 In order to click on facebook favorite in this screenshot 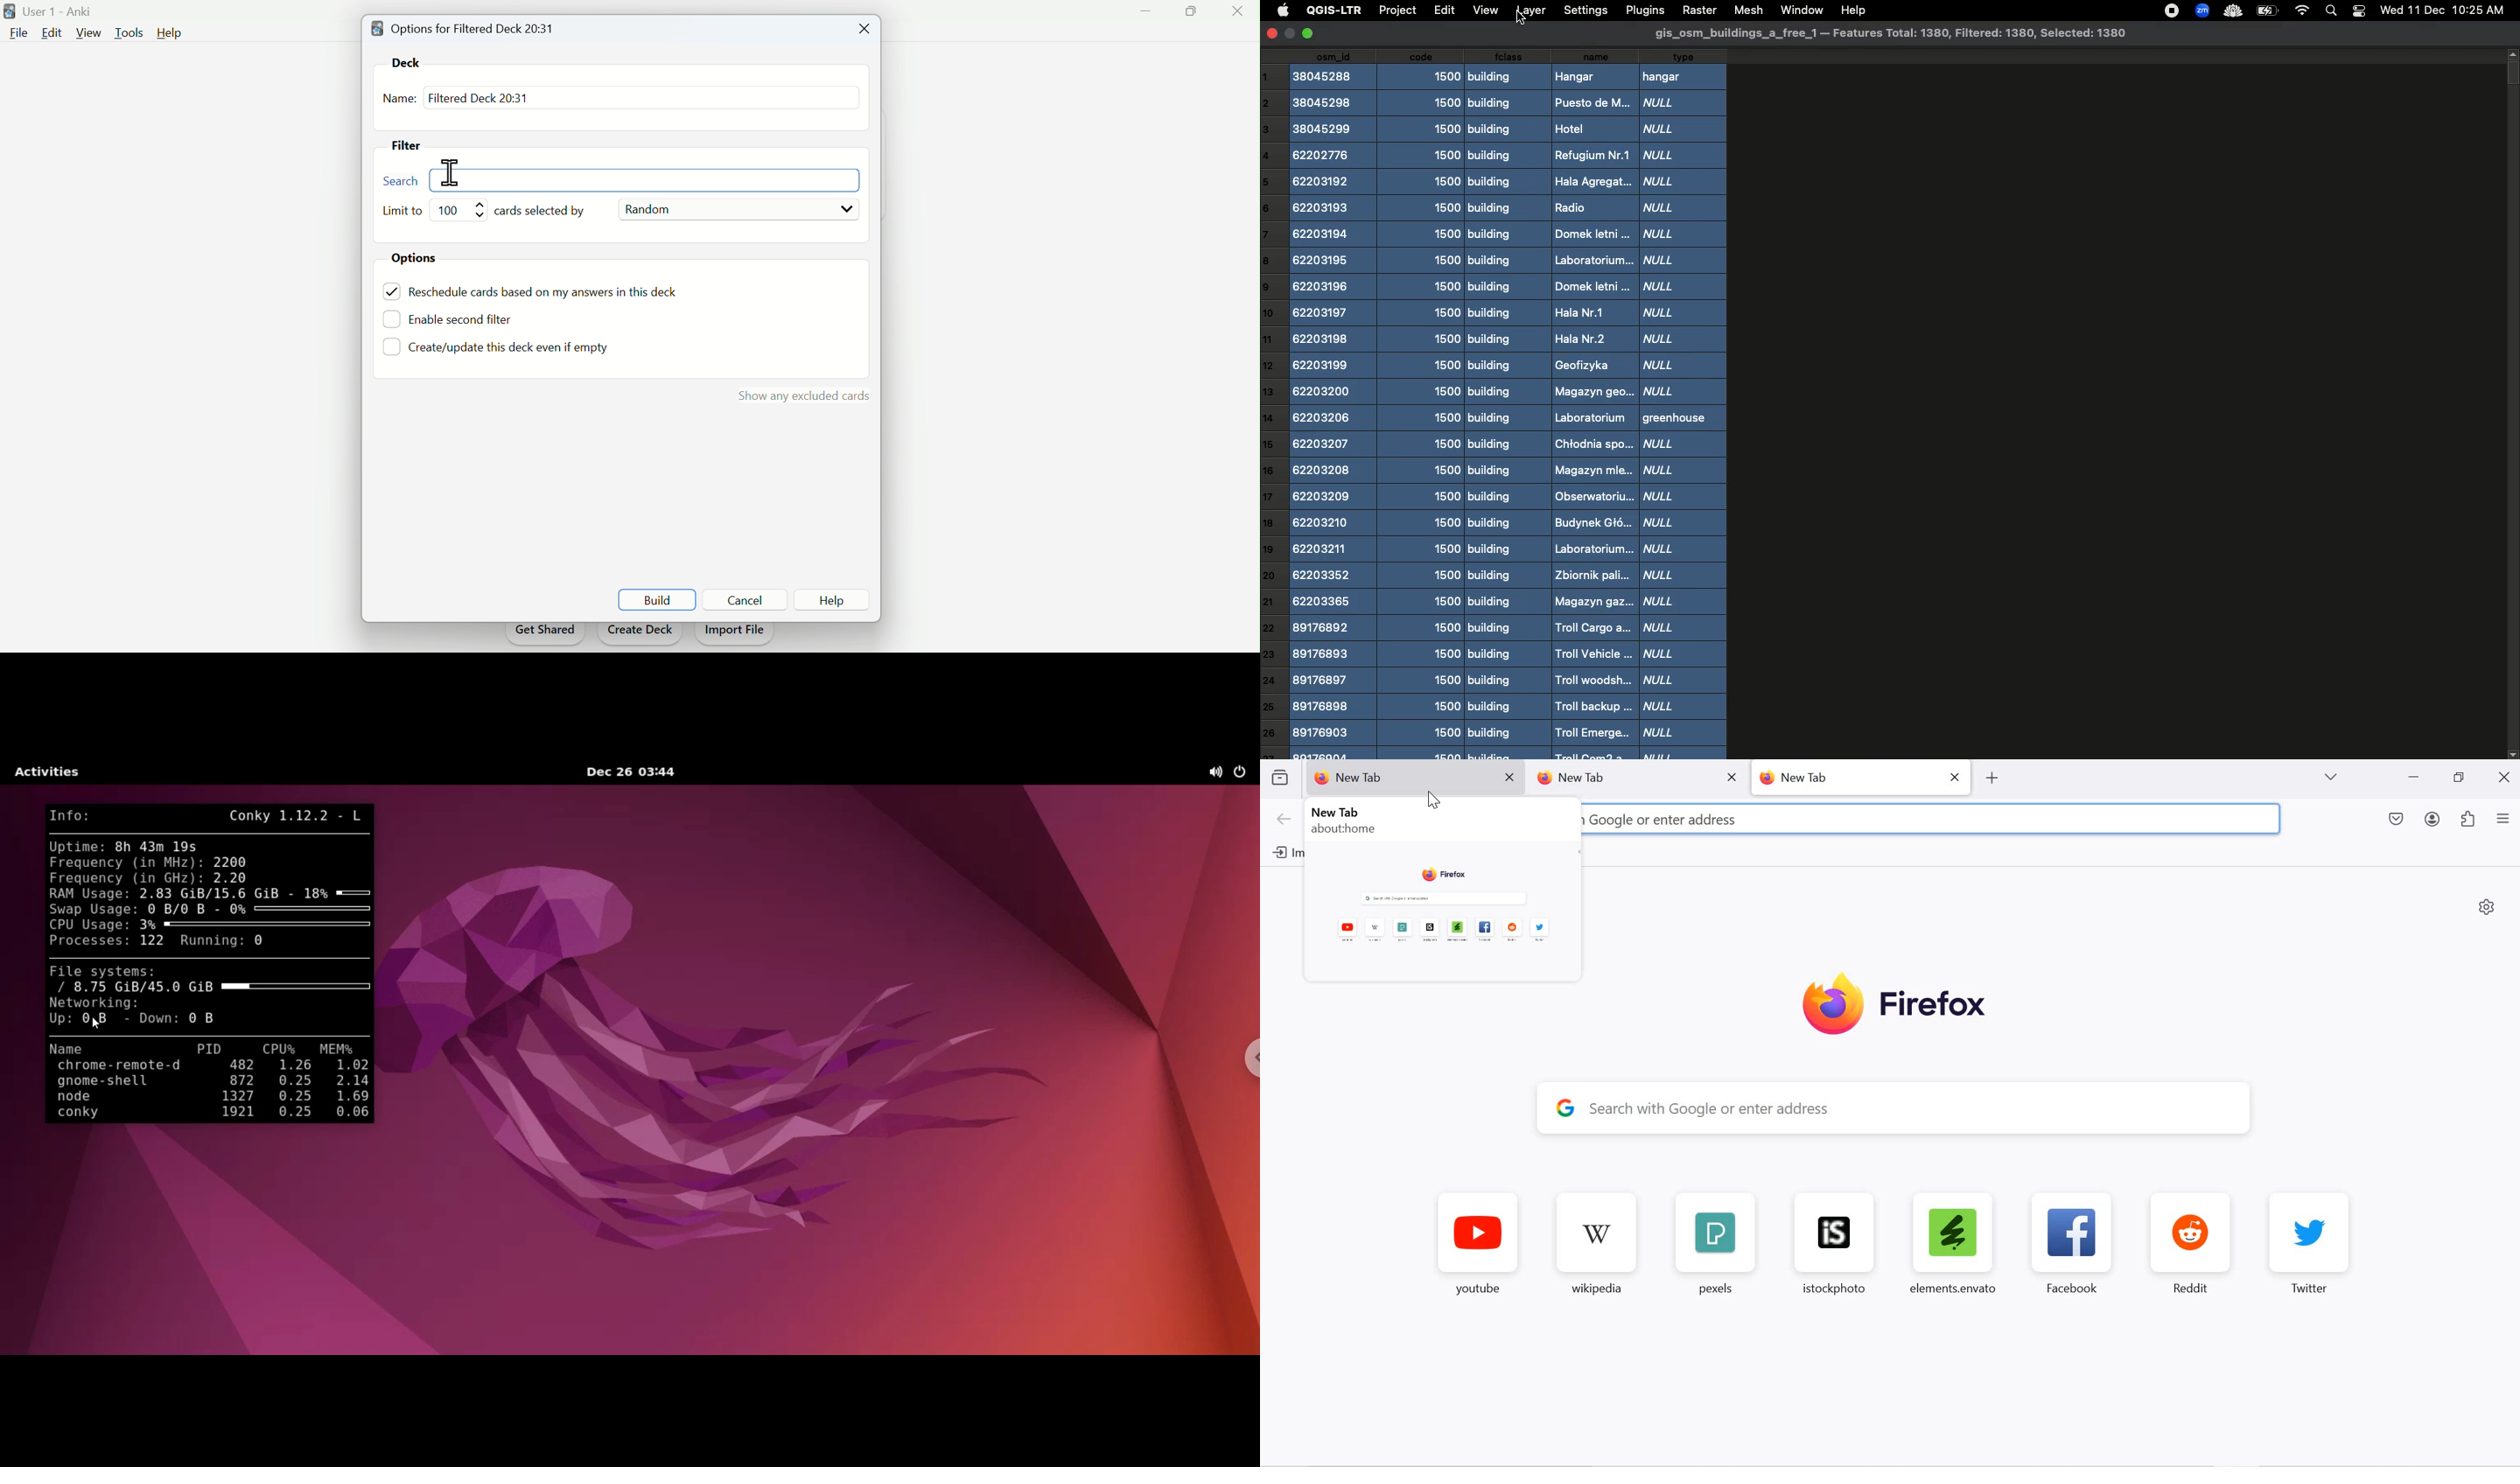, I will do `click(2076, 1243)`.